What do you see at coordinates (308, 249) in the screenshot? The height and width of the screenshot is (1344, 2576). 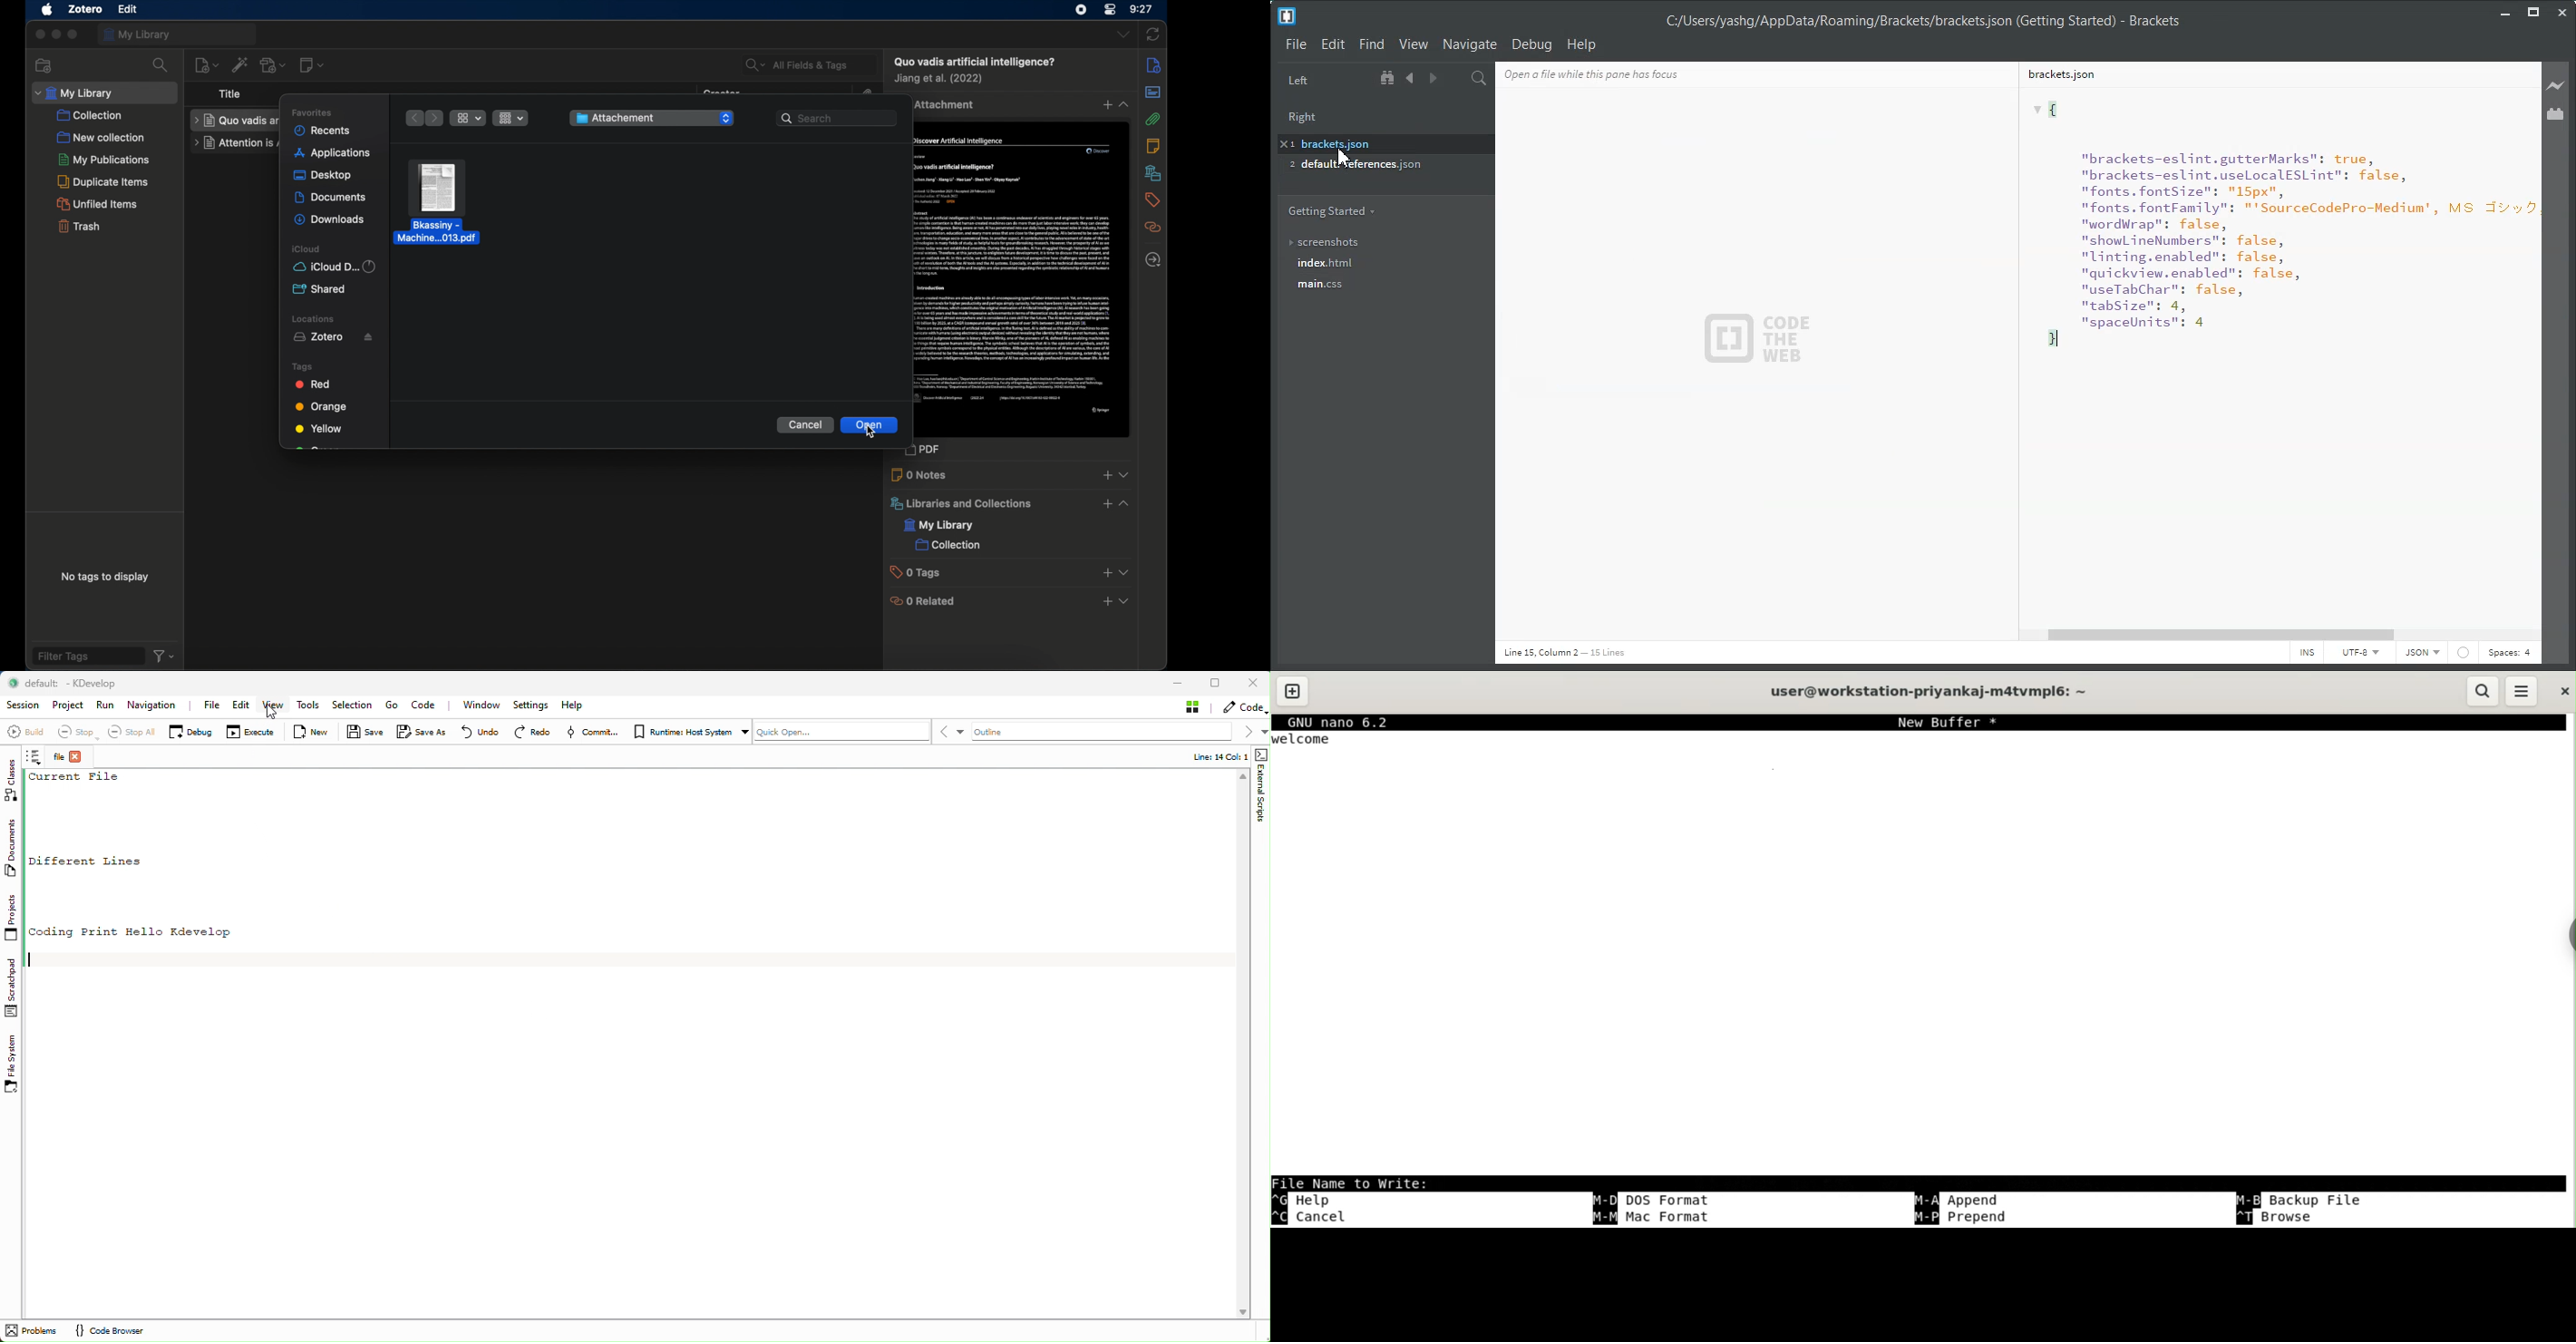 I see `iCloud` at bounding box center [308, 249].